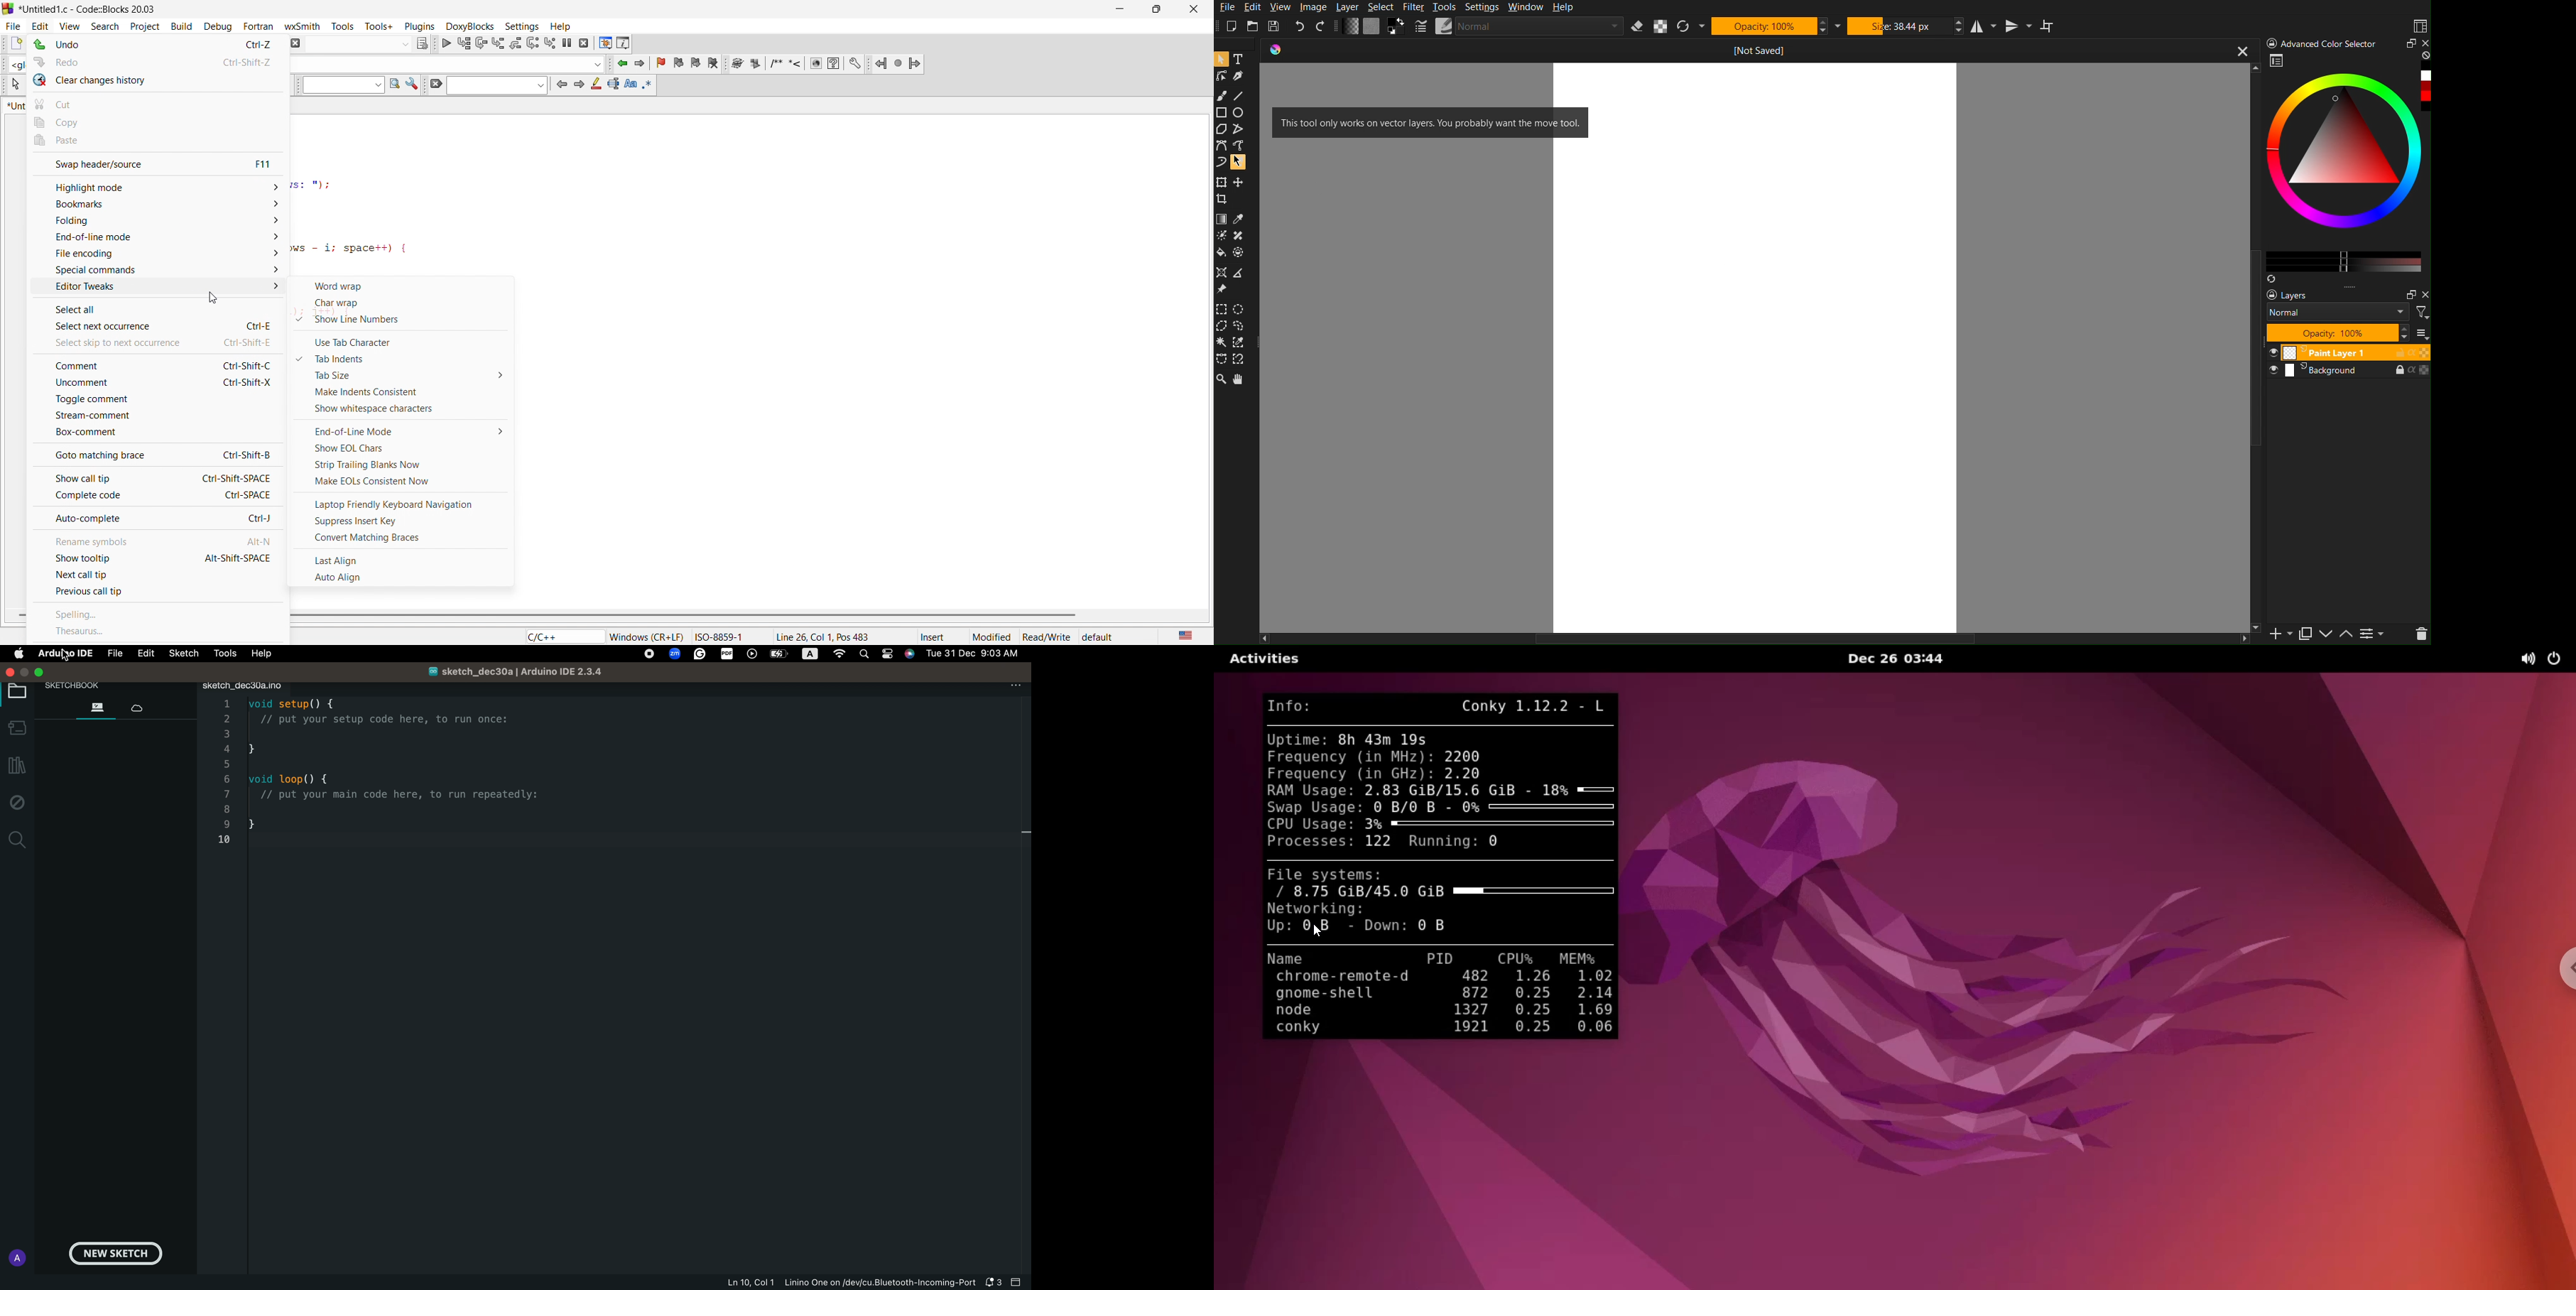  What do you see at coordinates (407, 394) in the screenshot?
I see `make indents consistent` at bounding box center [407, 394].